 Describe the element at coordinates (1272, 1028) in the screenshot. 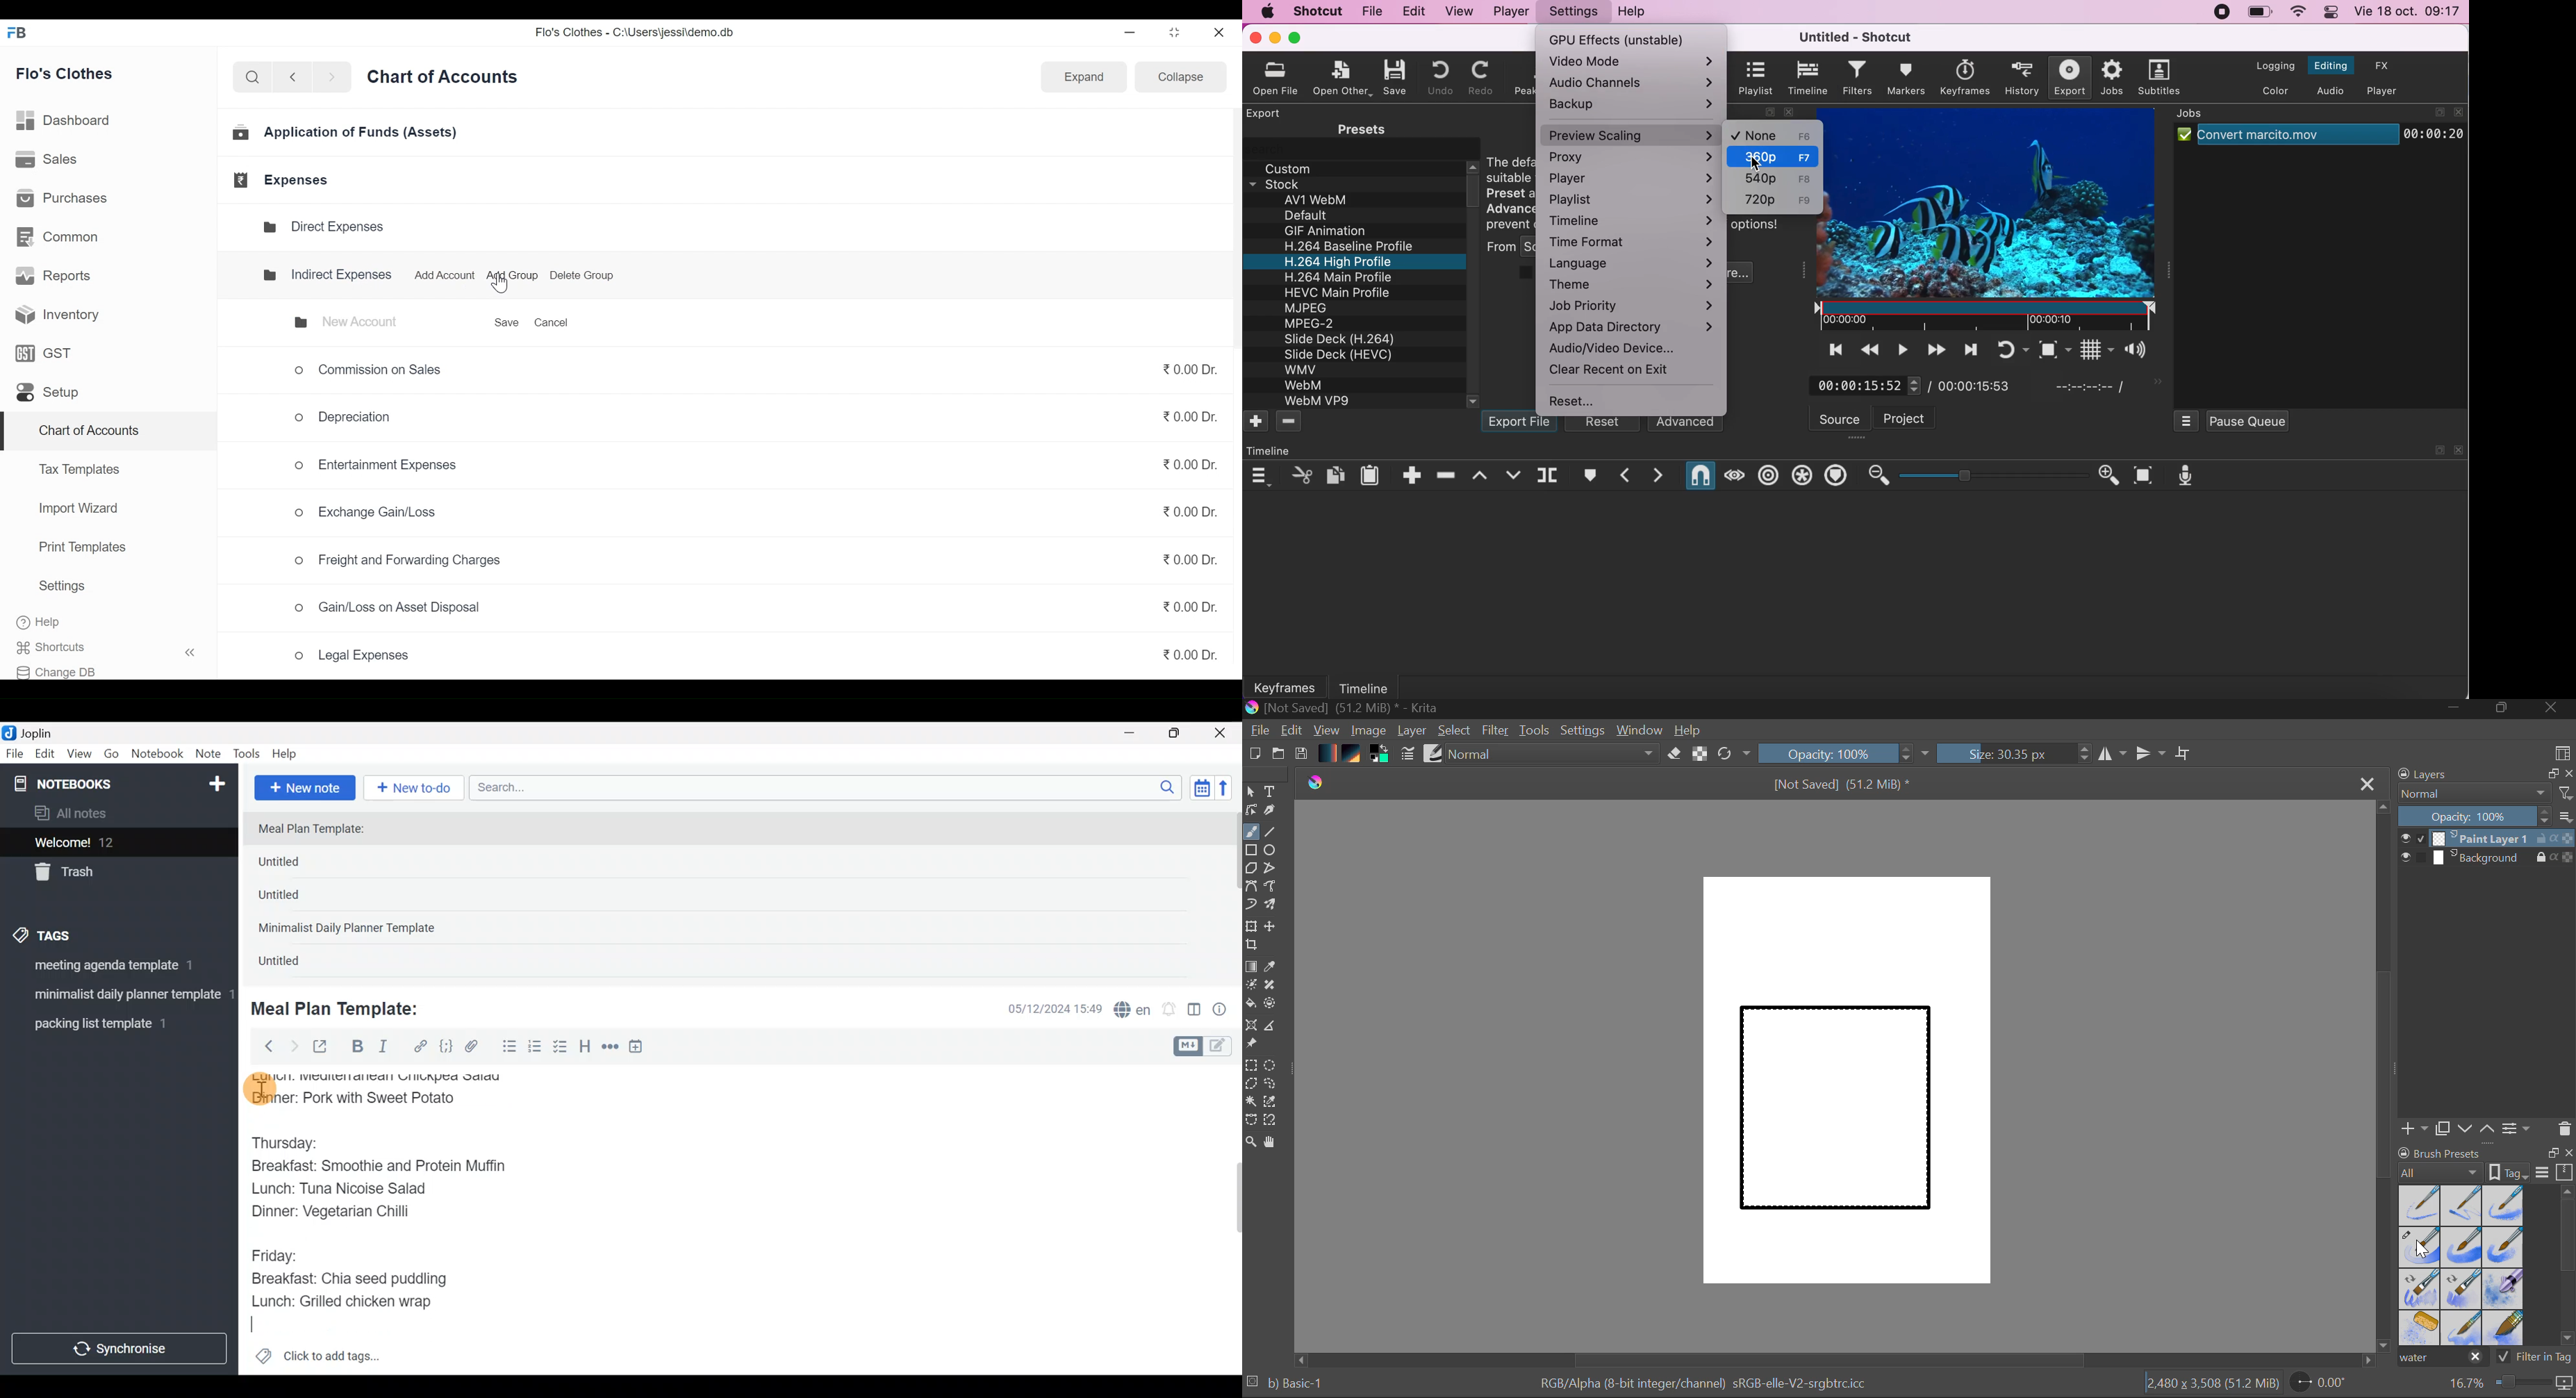

I see `Measurements` at that location.